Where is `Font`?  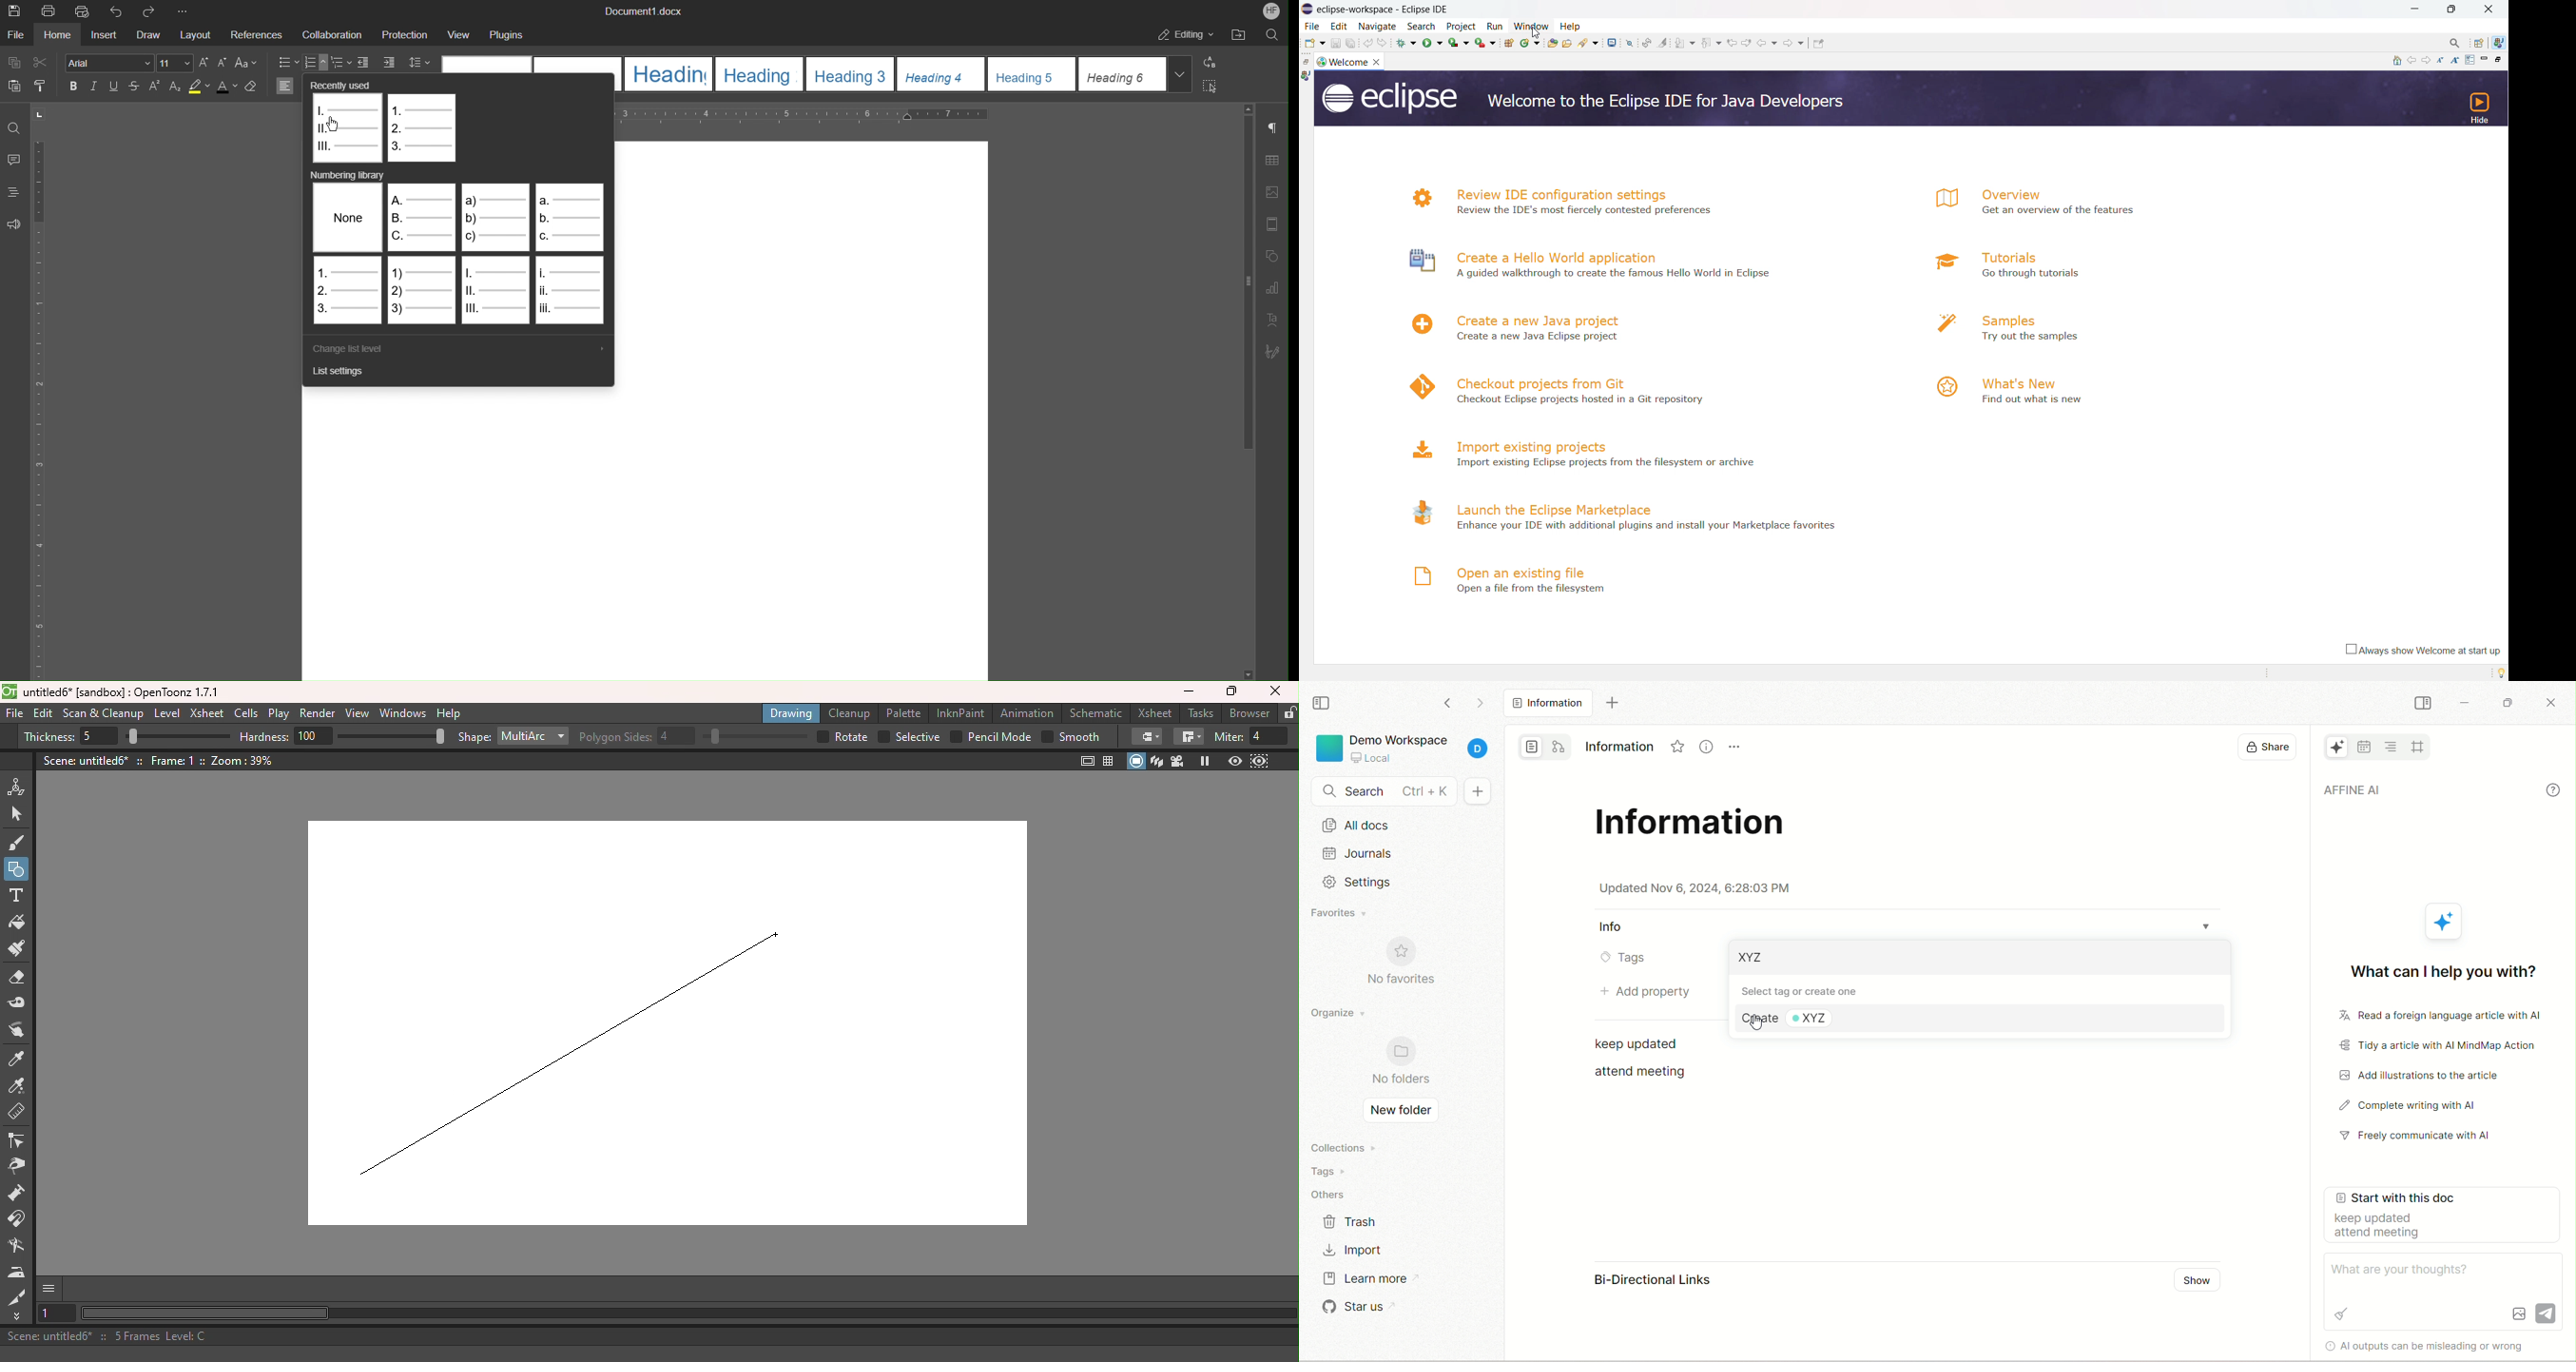
Font is located at coordinates (110, 63).